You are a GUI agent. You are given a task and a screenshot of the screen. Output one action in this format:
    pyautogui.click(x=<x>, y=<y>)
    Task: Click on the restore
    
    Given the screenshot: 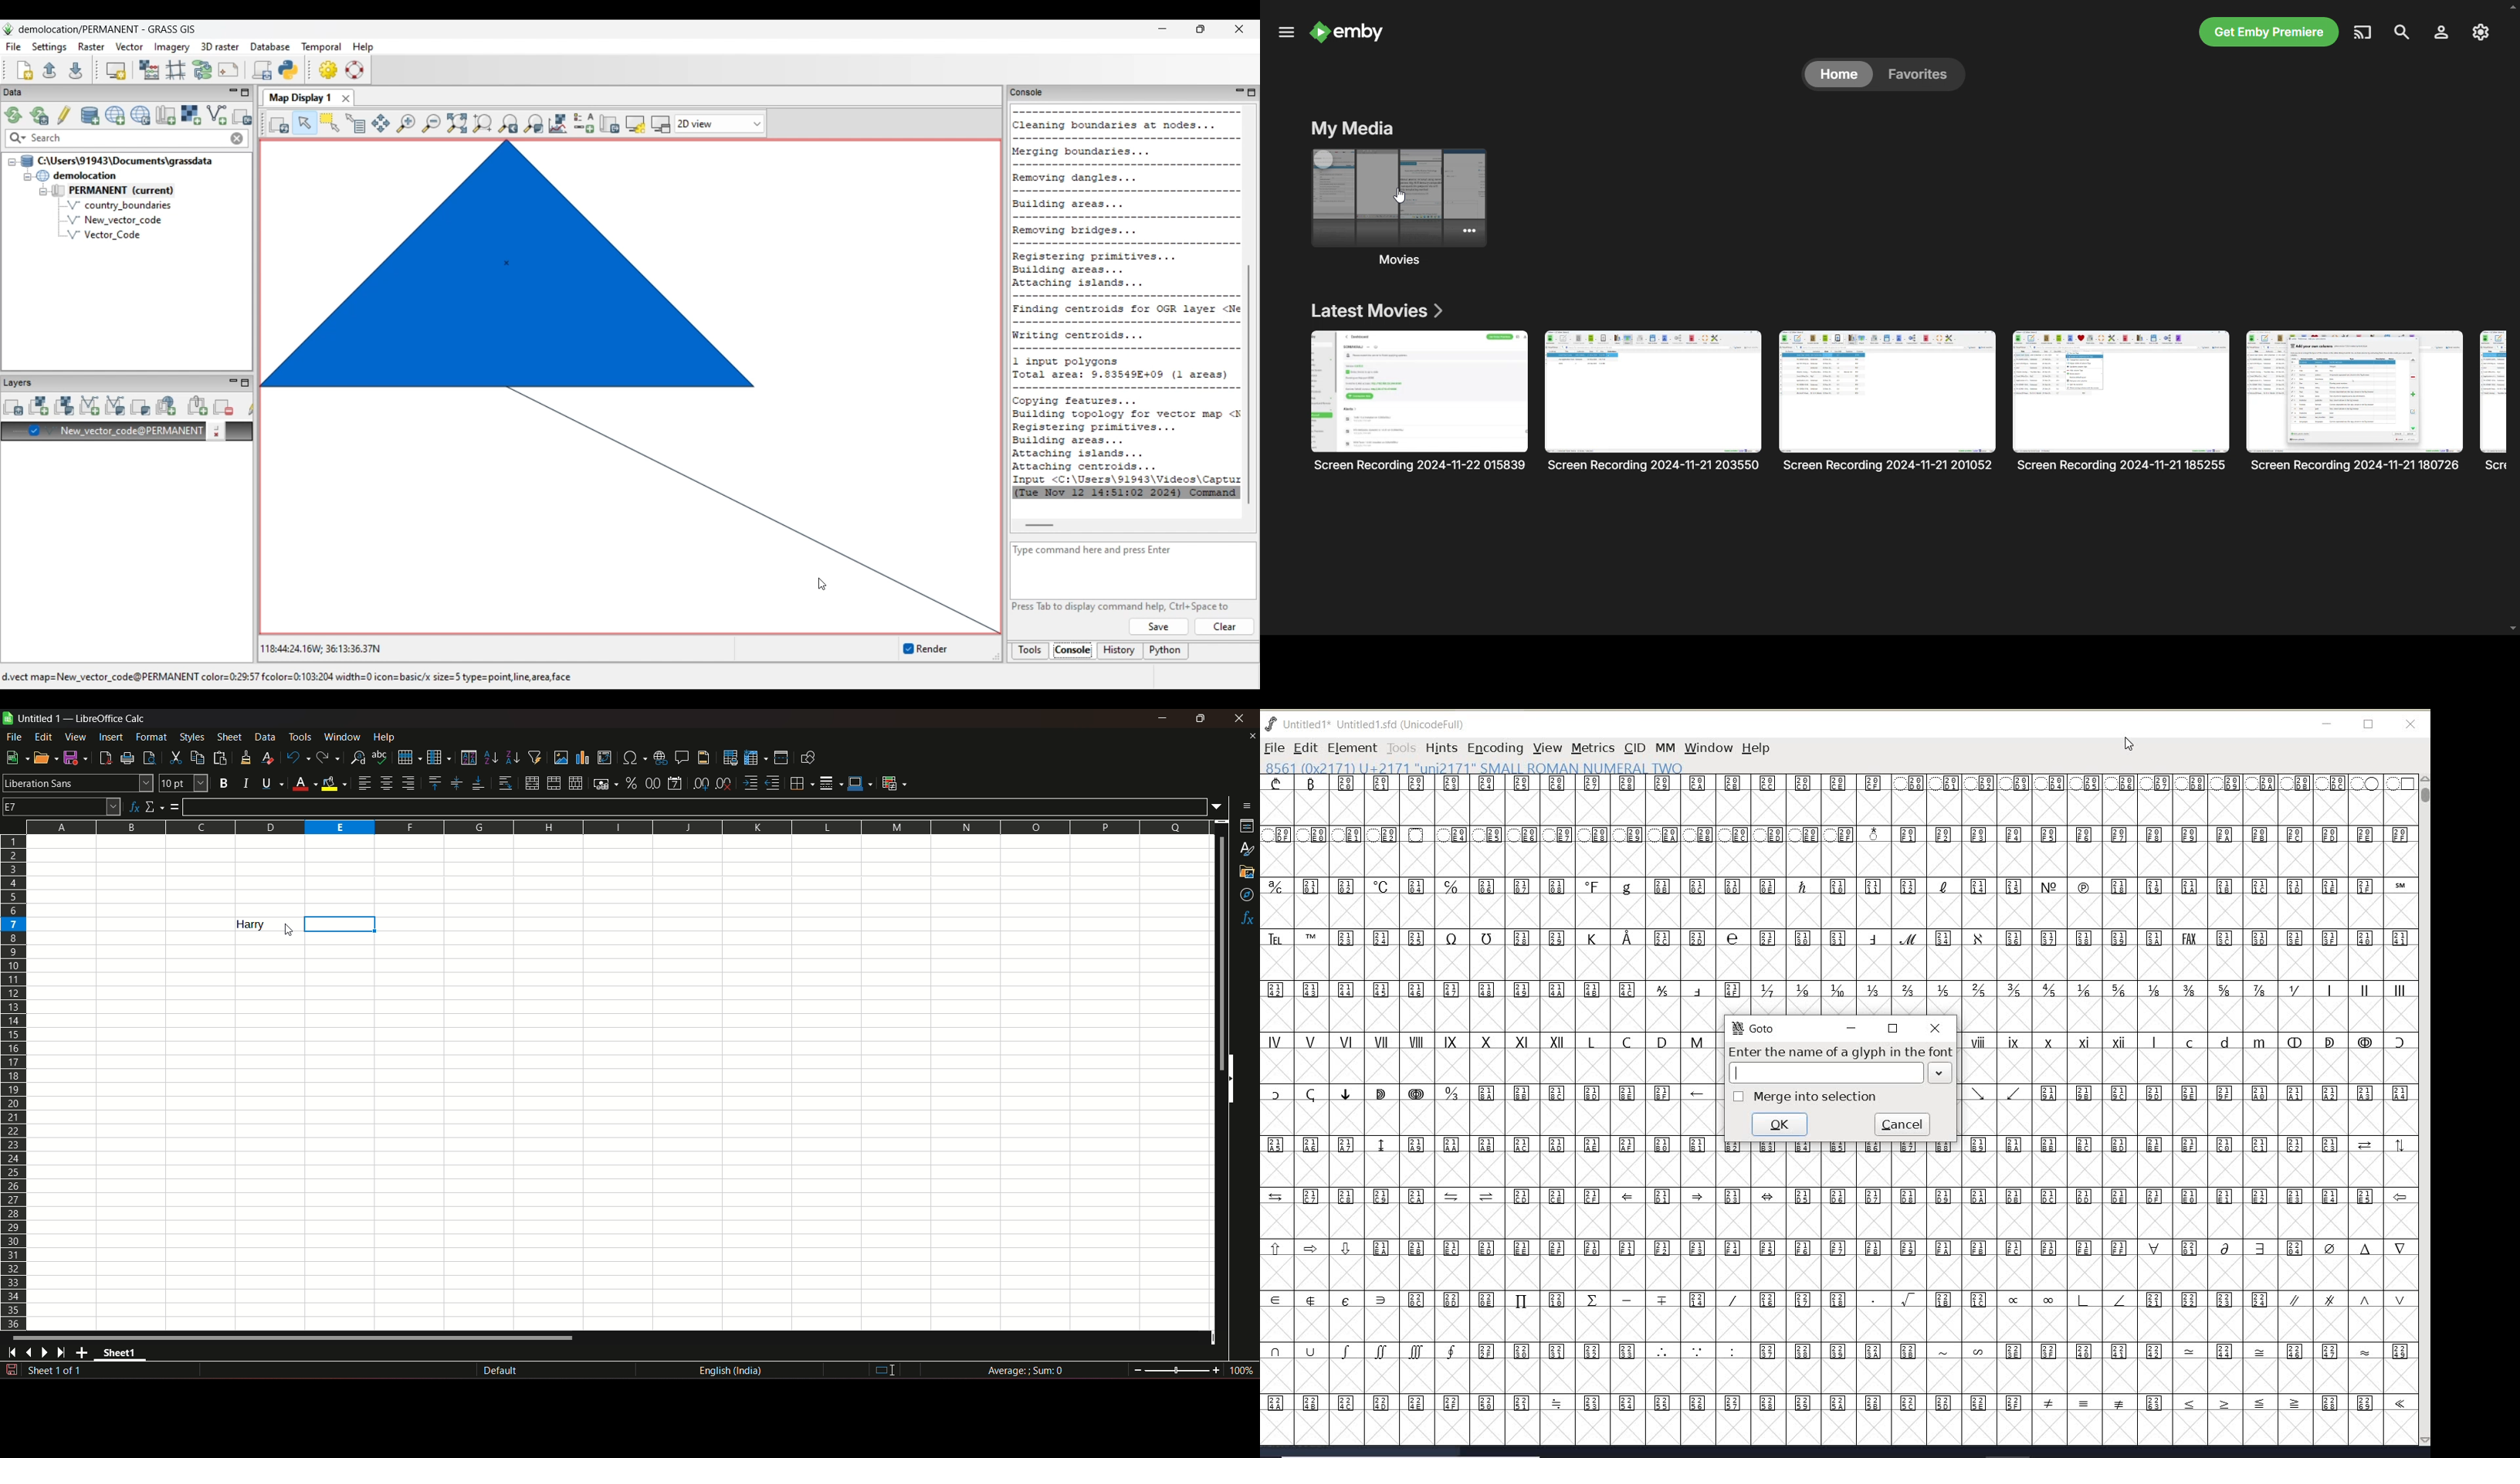 What is the action you would take?
    pyautogui.click(x=2369, y=725)
    